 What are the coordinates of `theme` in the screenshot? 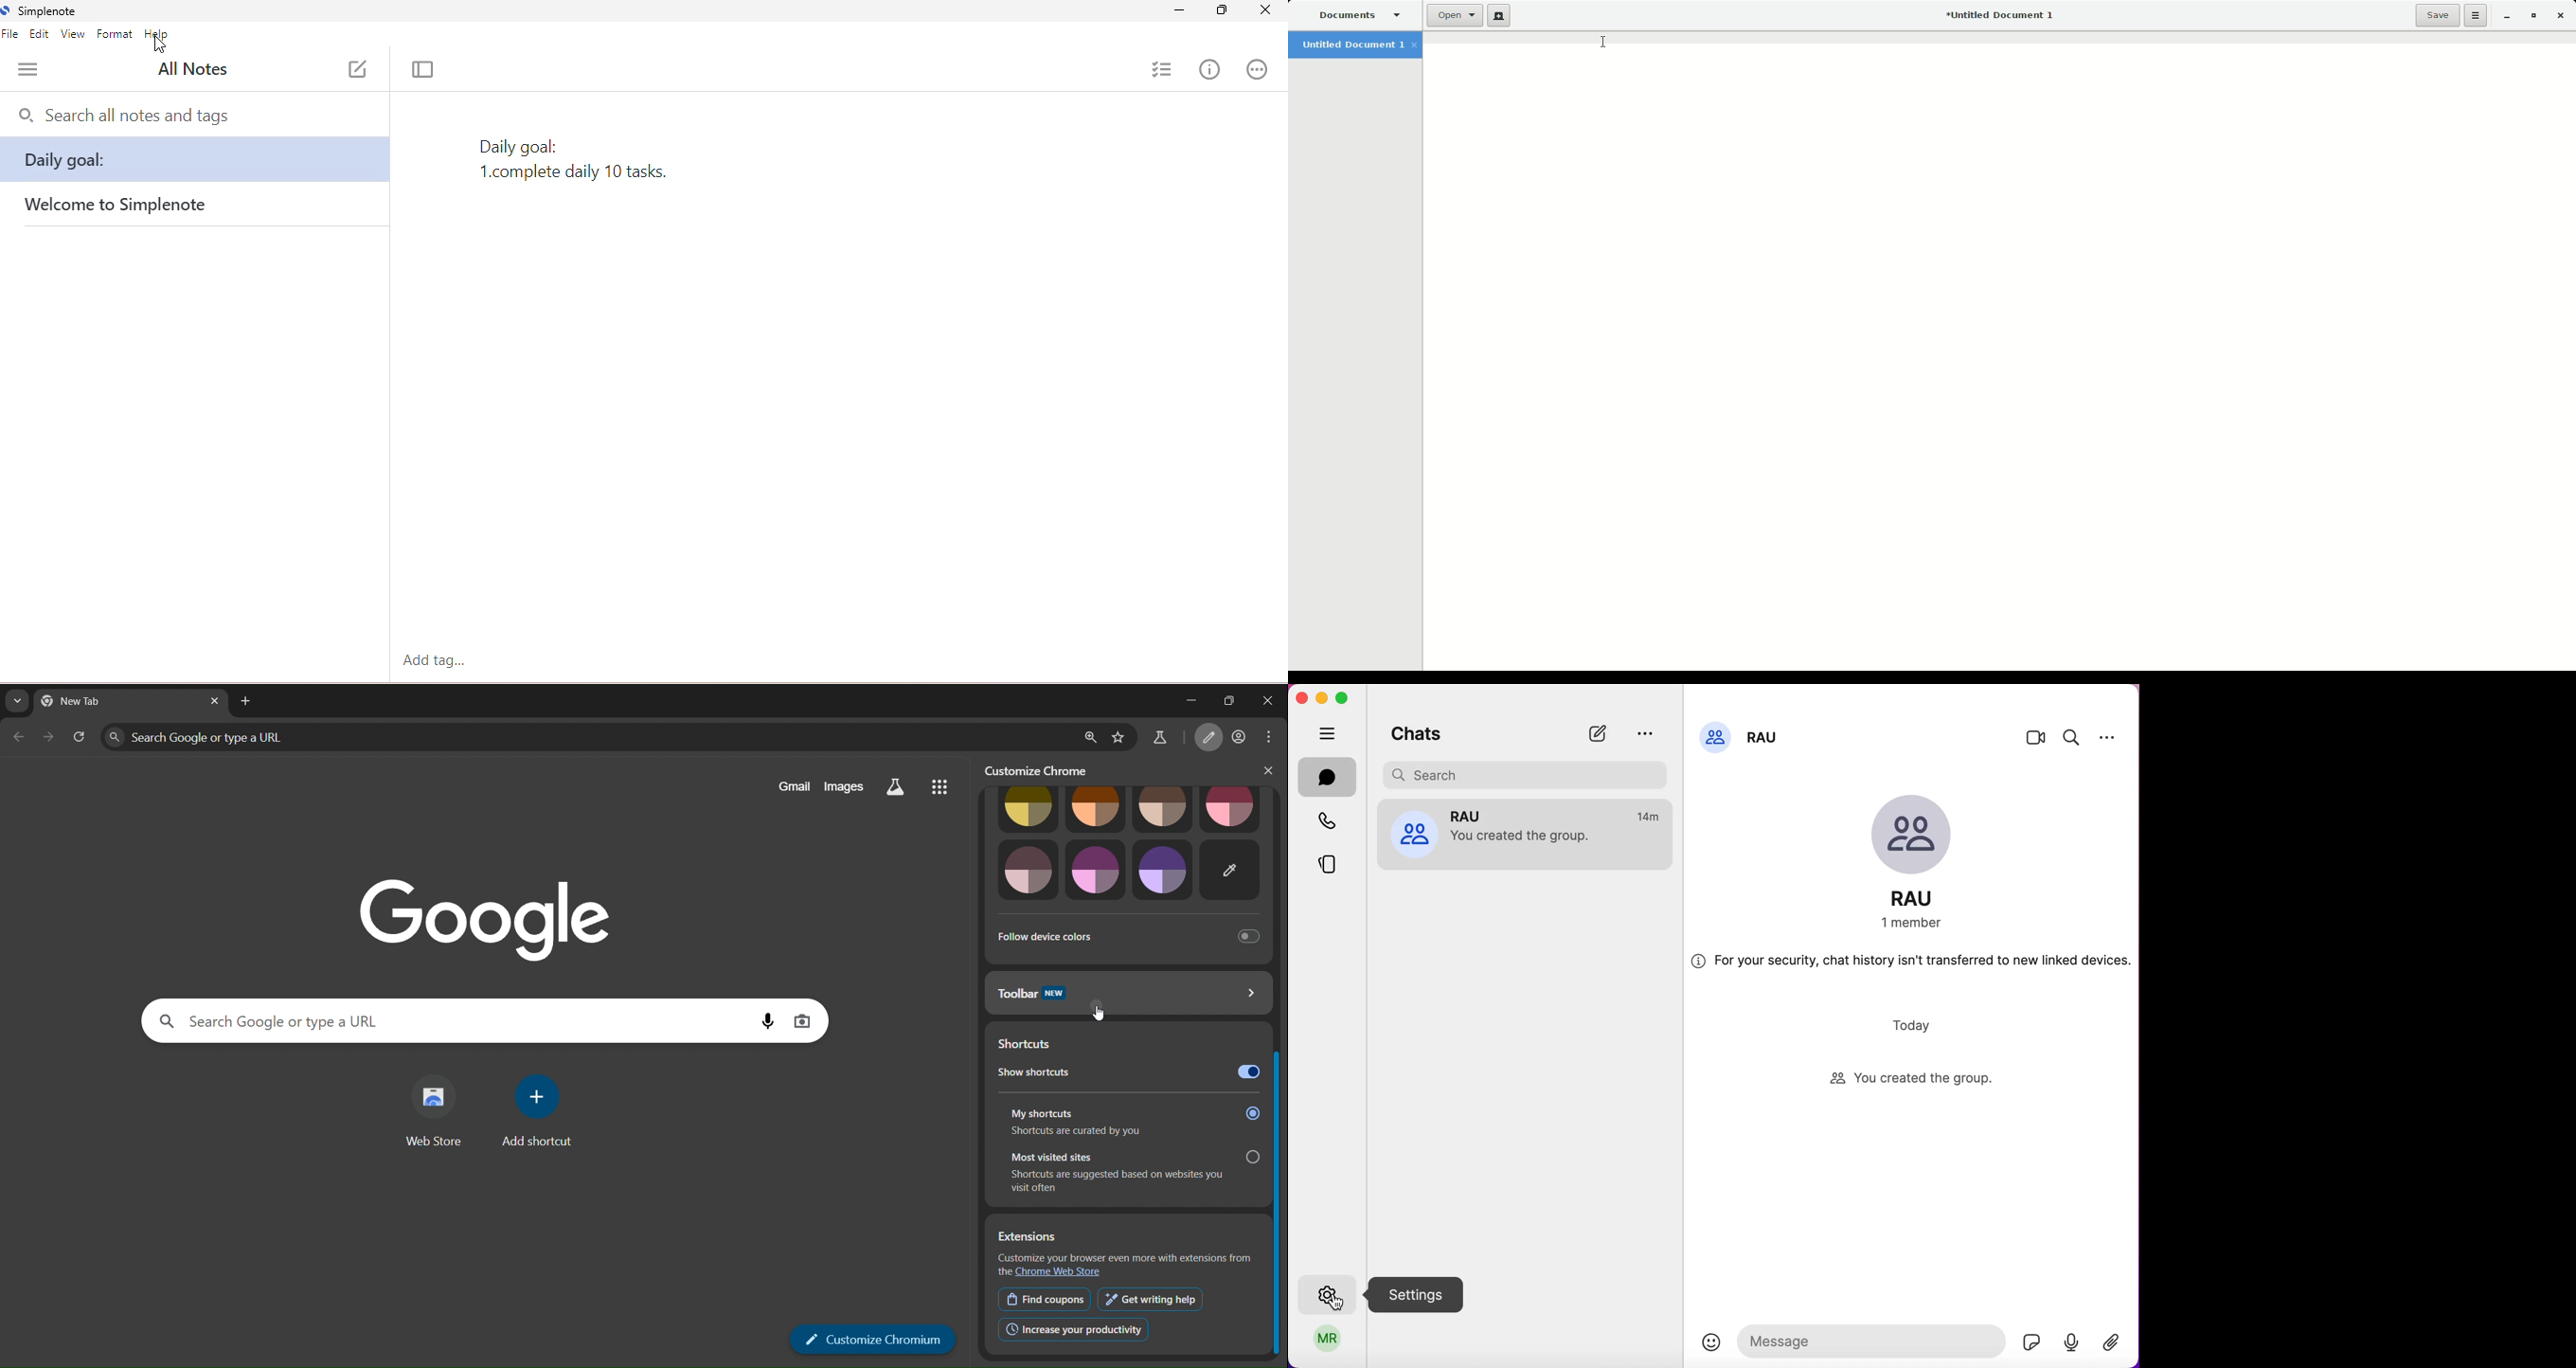 It's located at (1162, 870).